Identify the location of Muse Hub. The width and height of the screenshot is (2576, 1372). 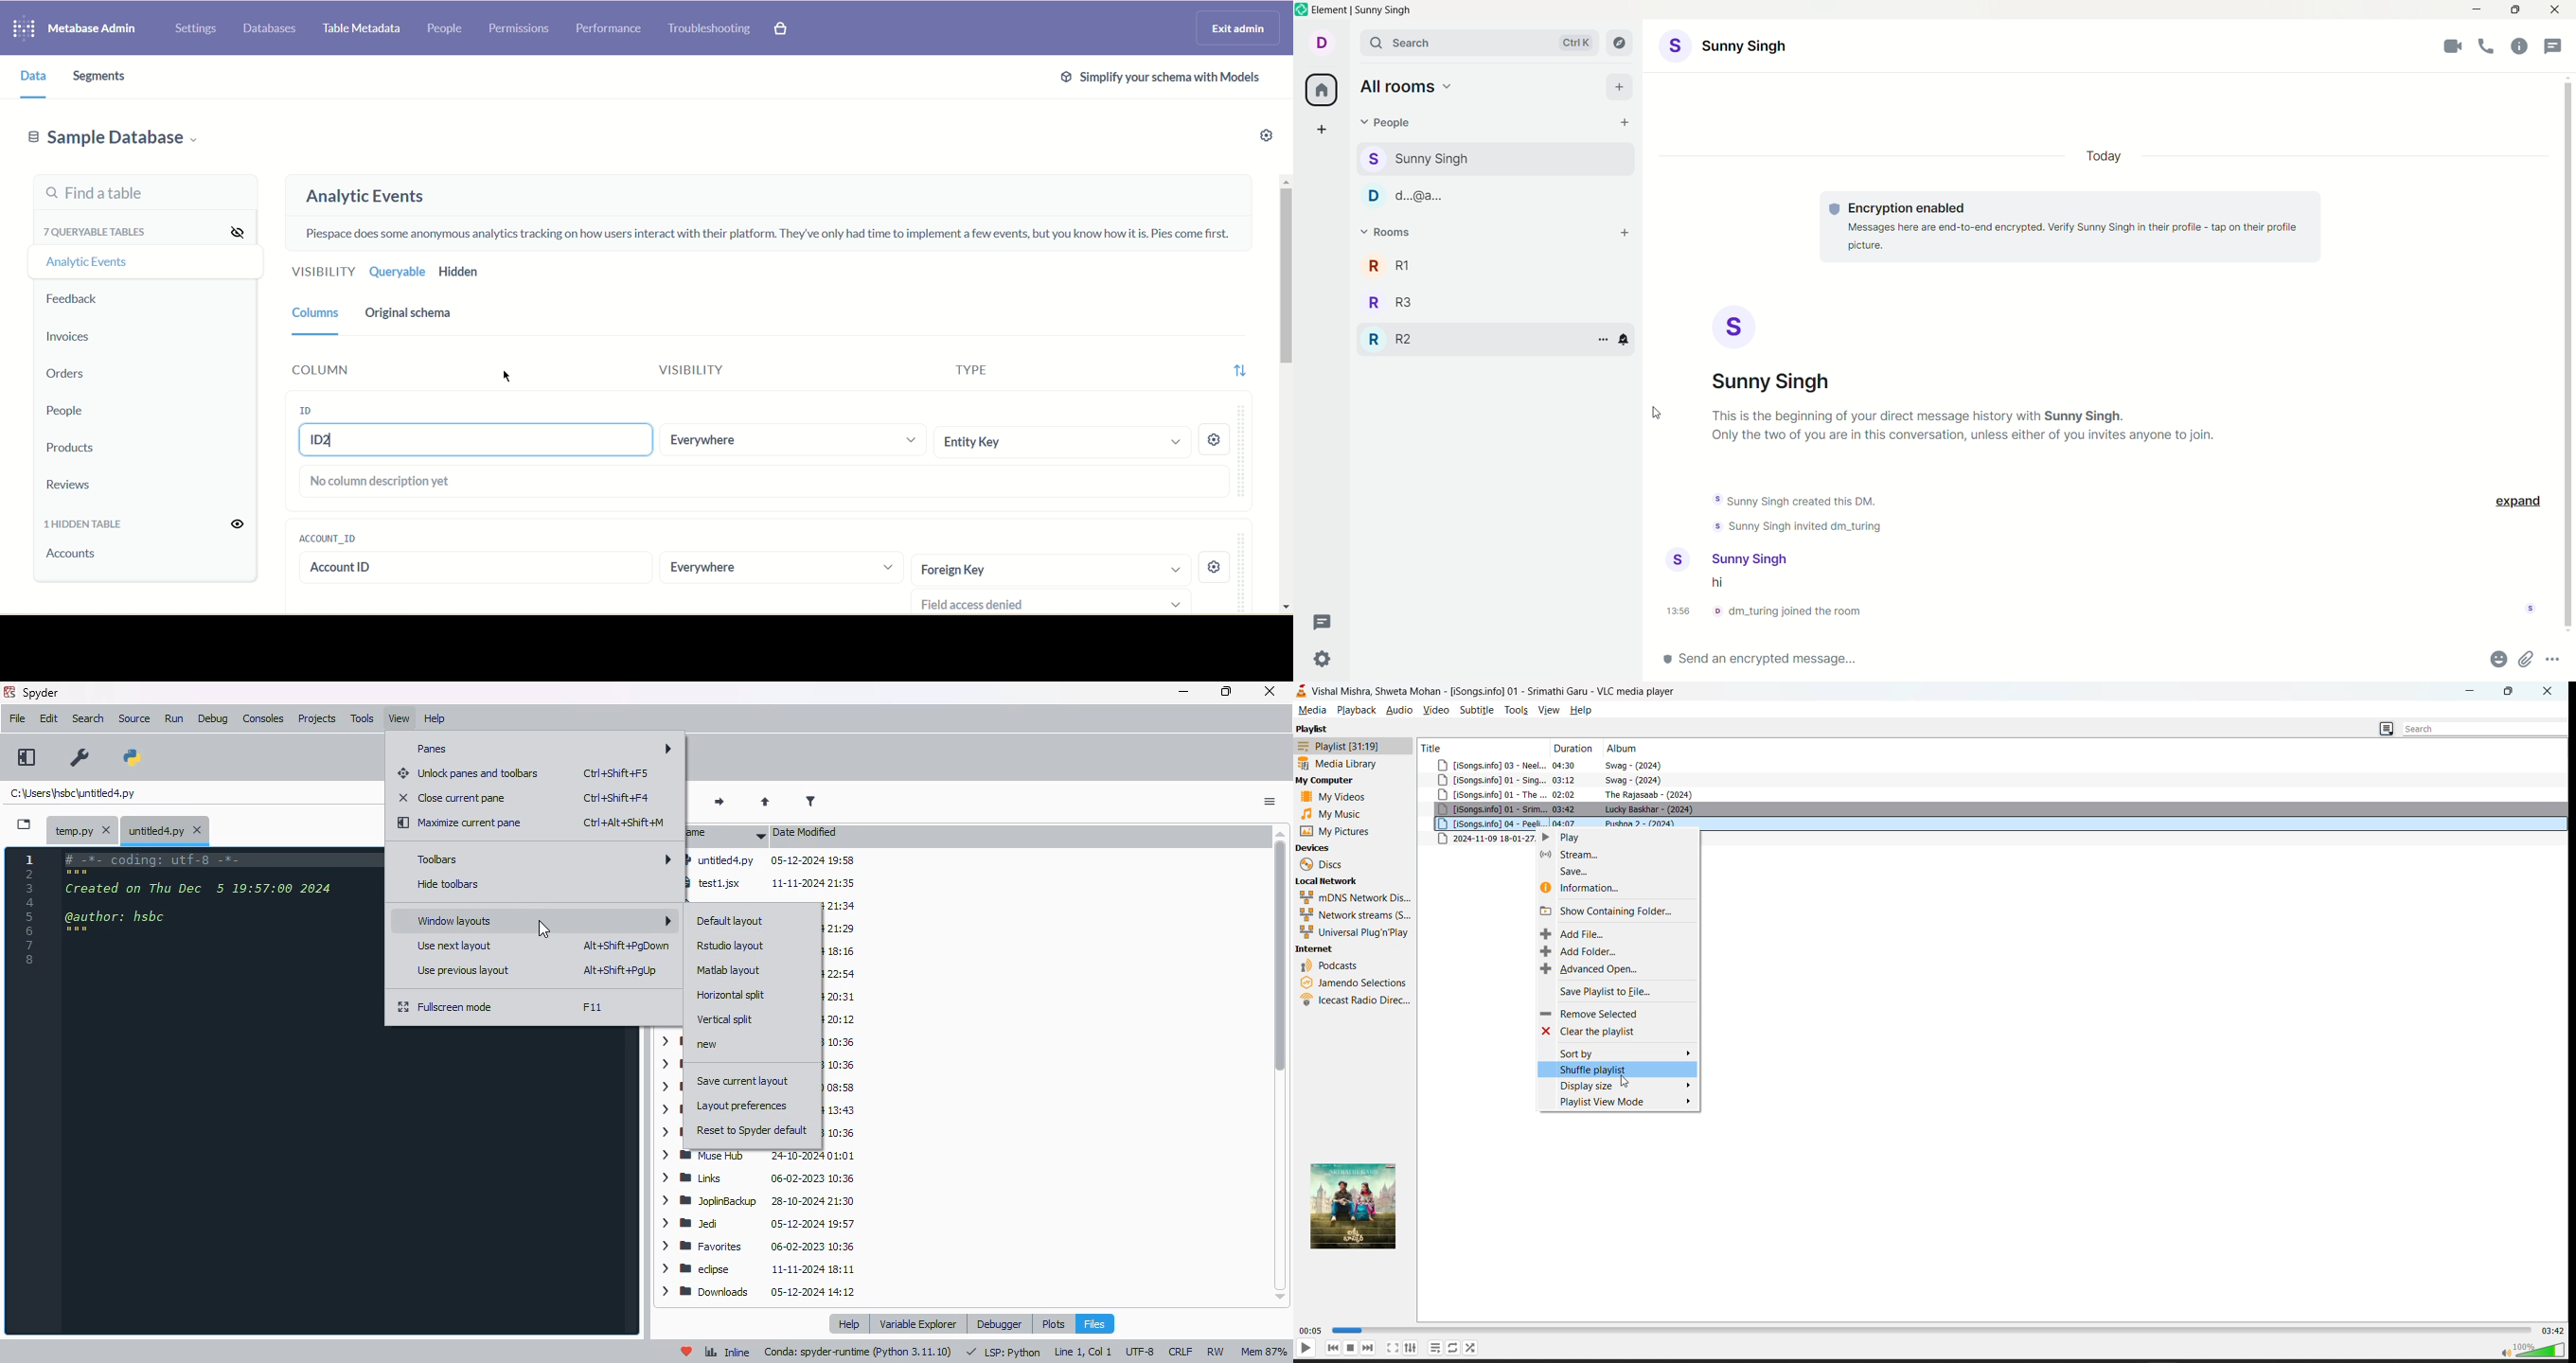
(762, 1156).